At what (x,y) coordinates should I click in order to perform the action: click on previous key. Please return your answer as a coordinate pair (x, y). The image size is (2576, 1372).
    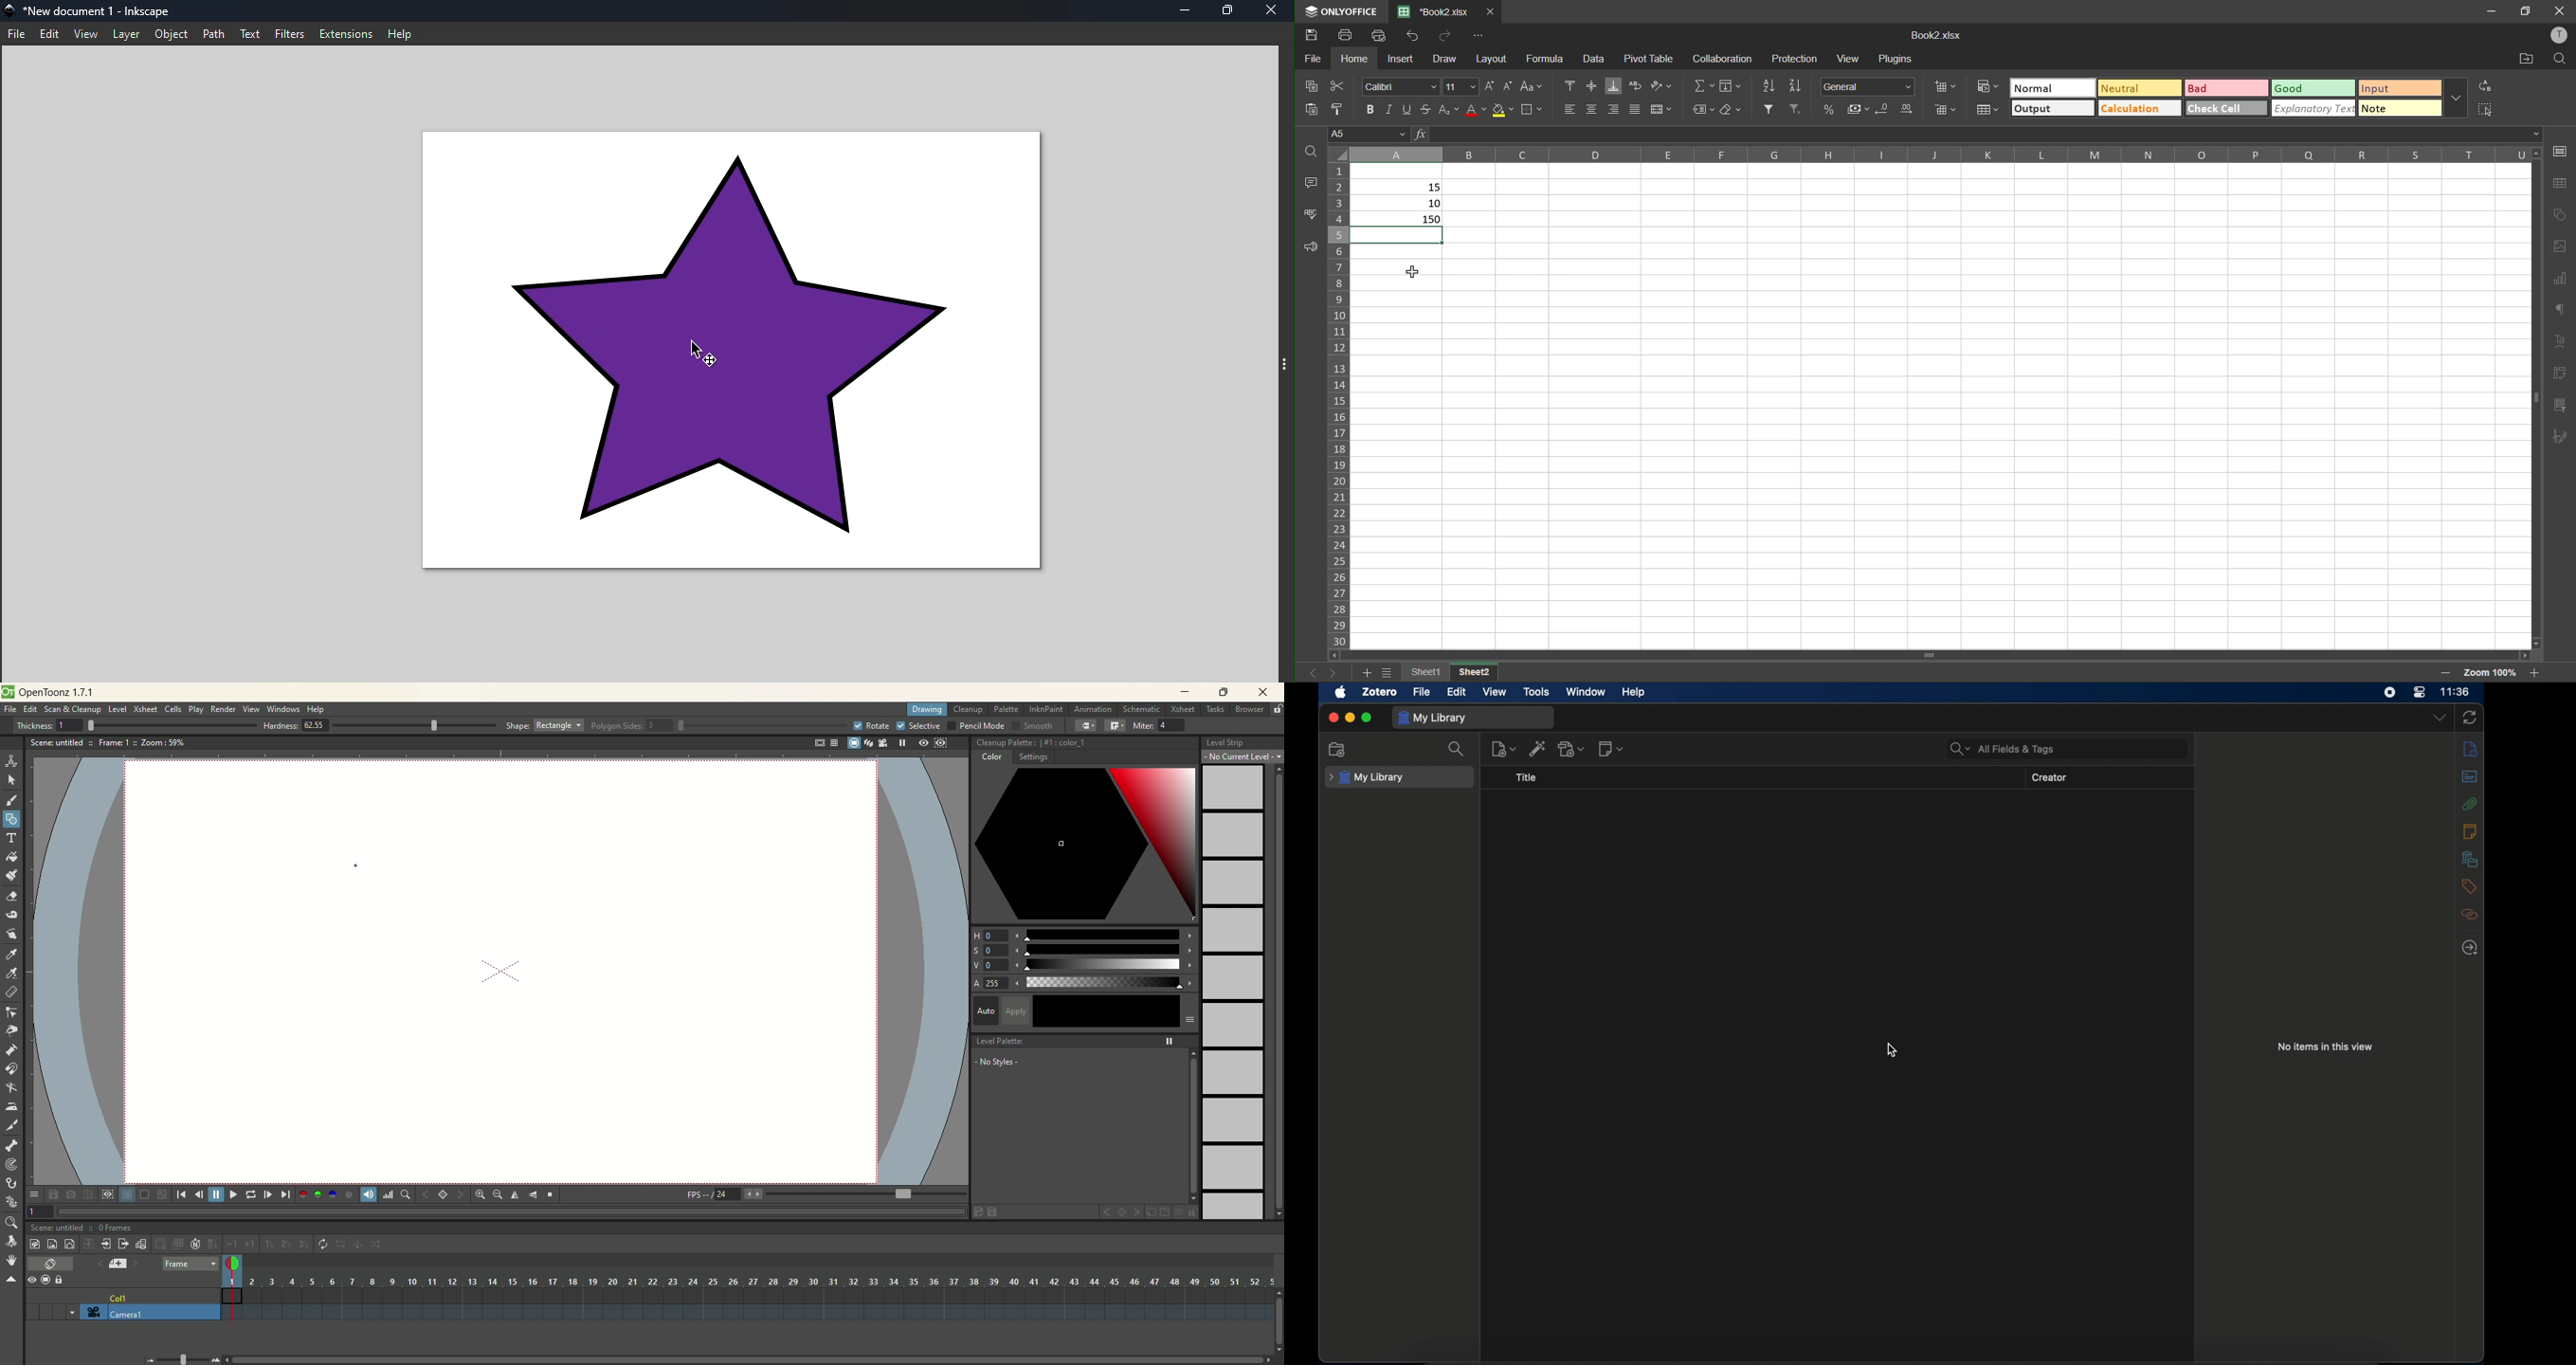
    Looking at the image, I should click on (426, 1194).